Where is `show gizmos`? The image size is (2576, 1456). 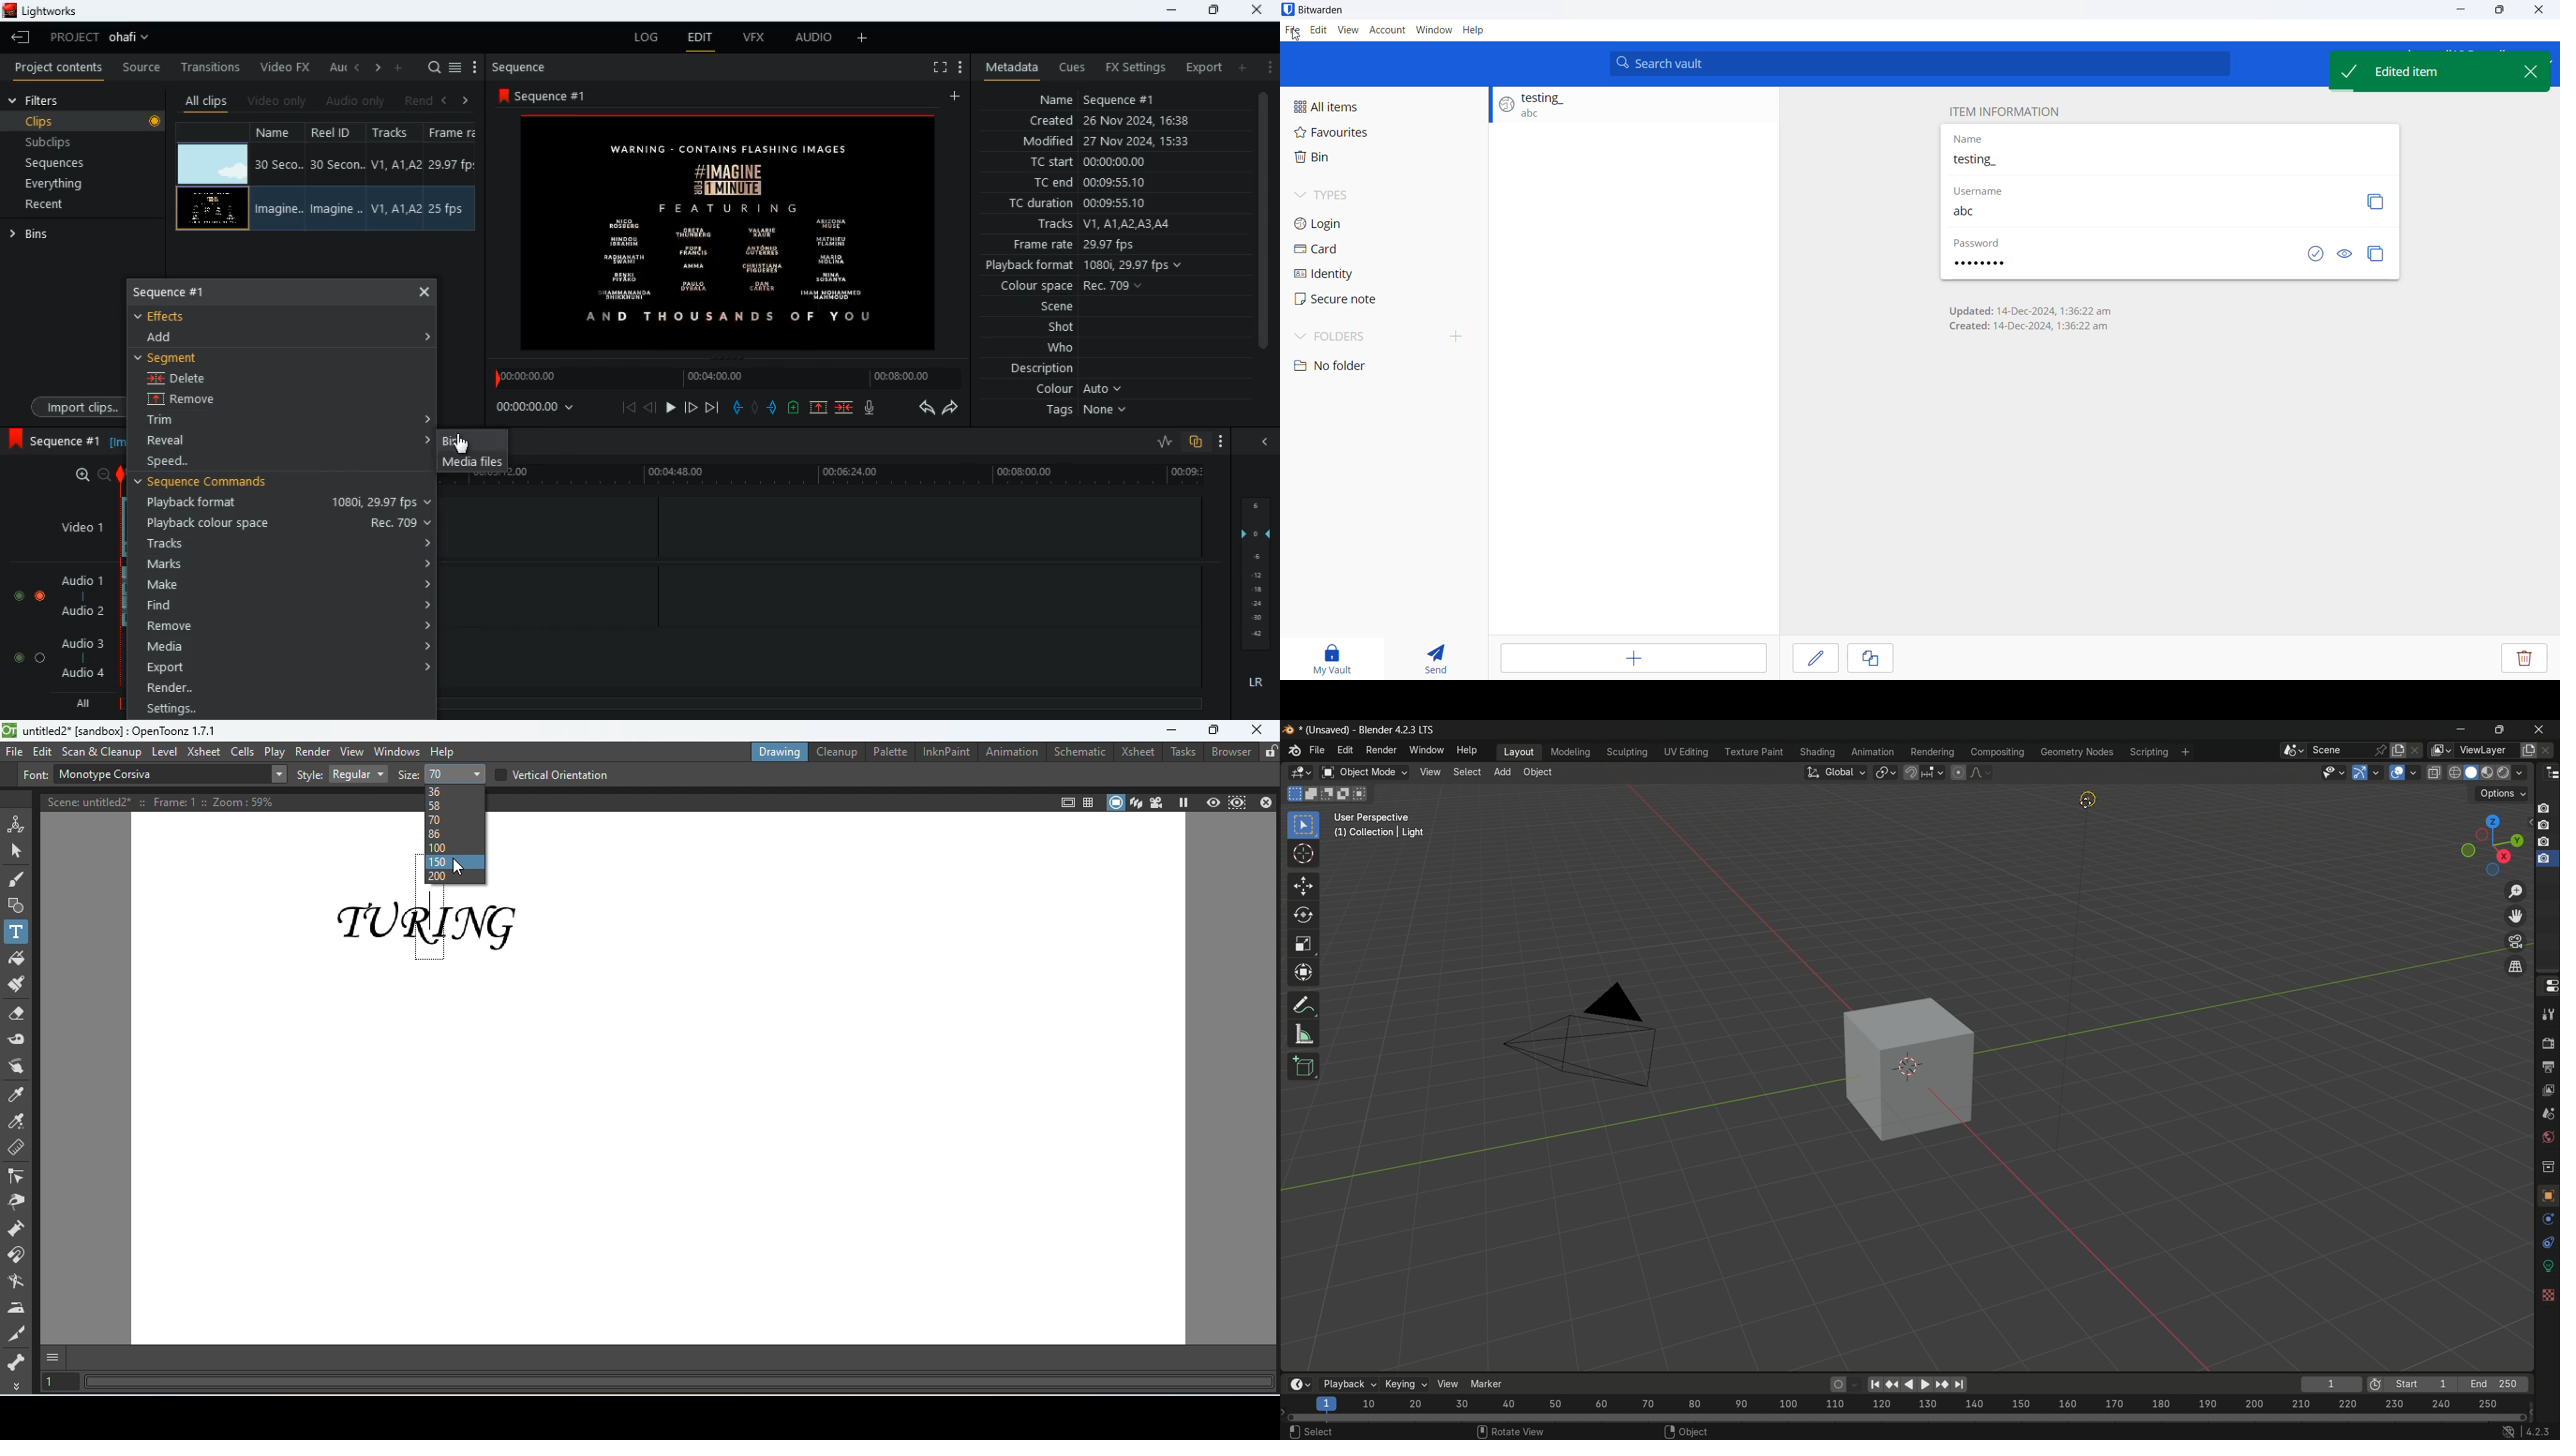
show gizmos is located at coordinates (2361, 772).